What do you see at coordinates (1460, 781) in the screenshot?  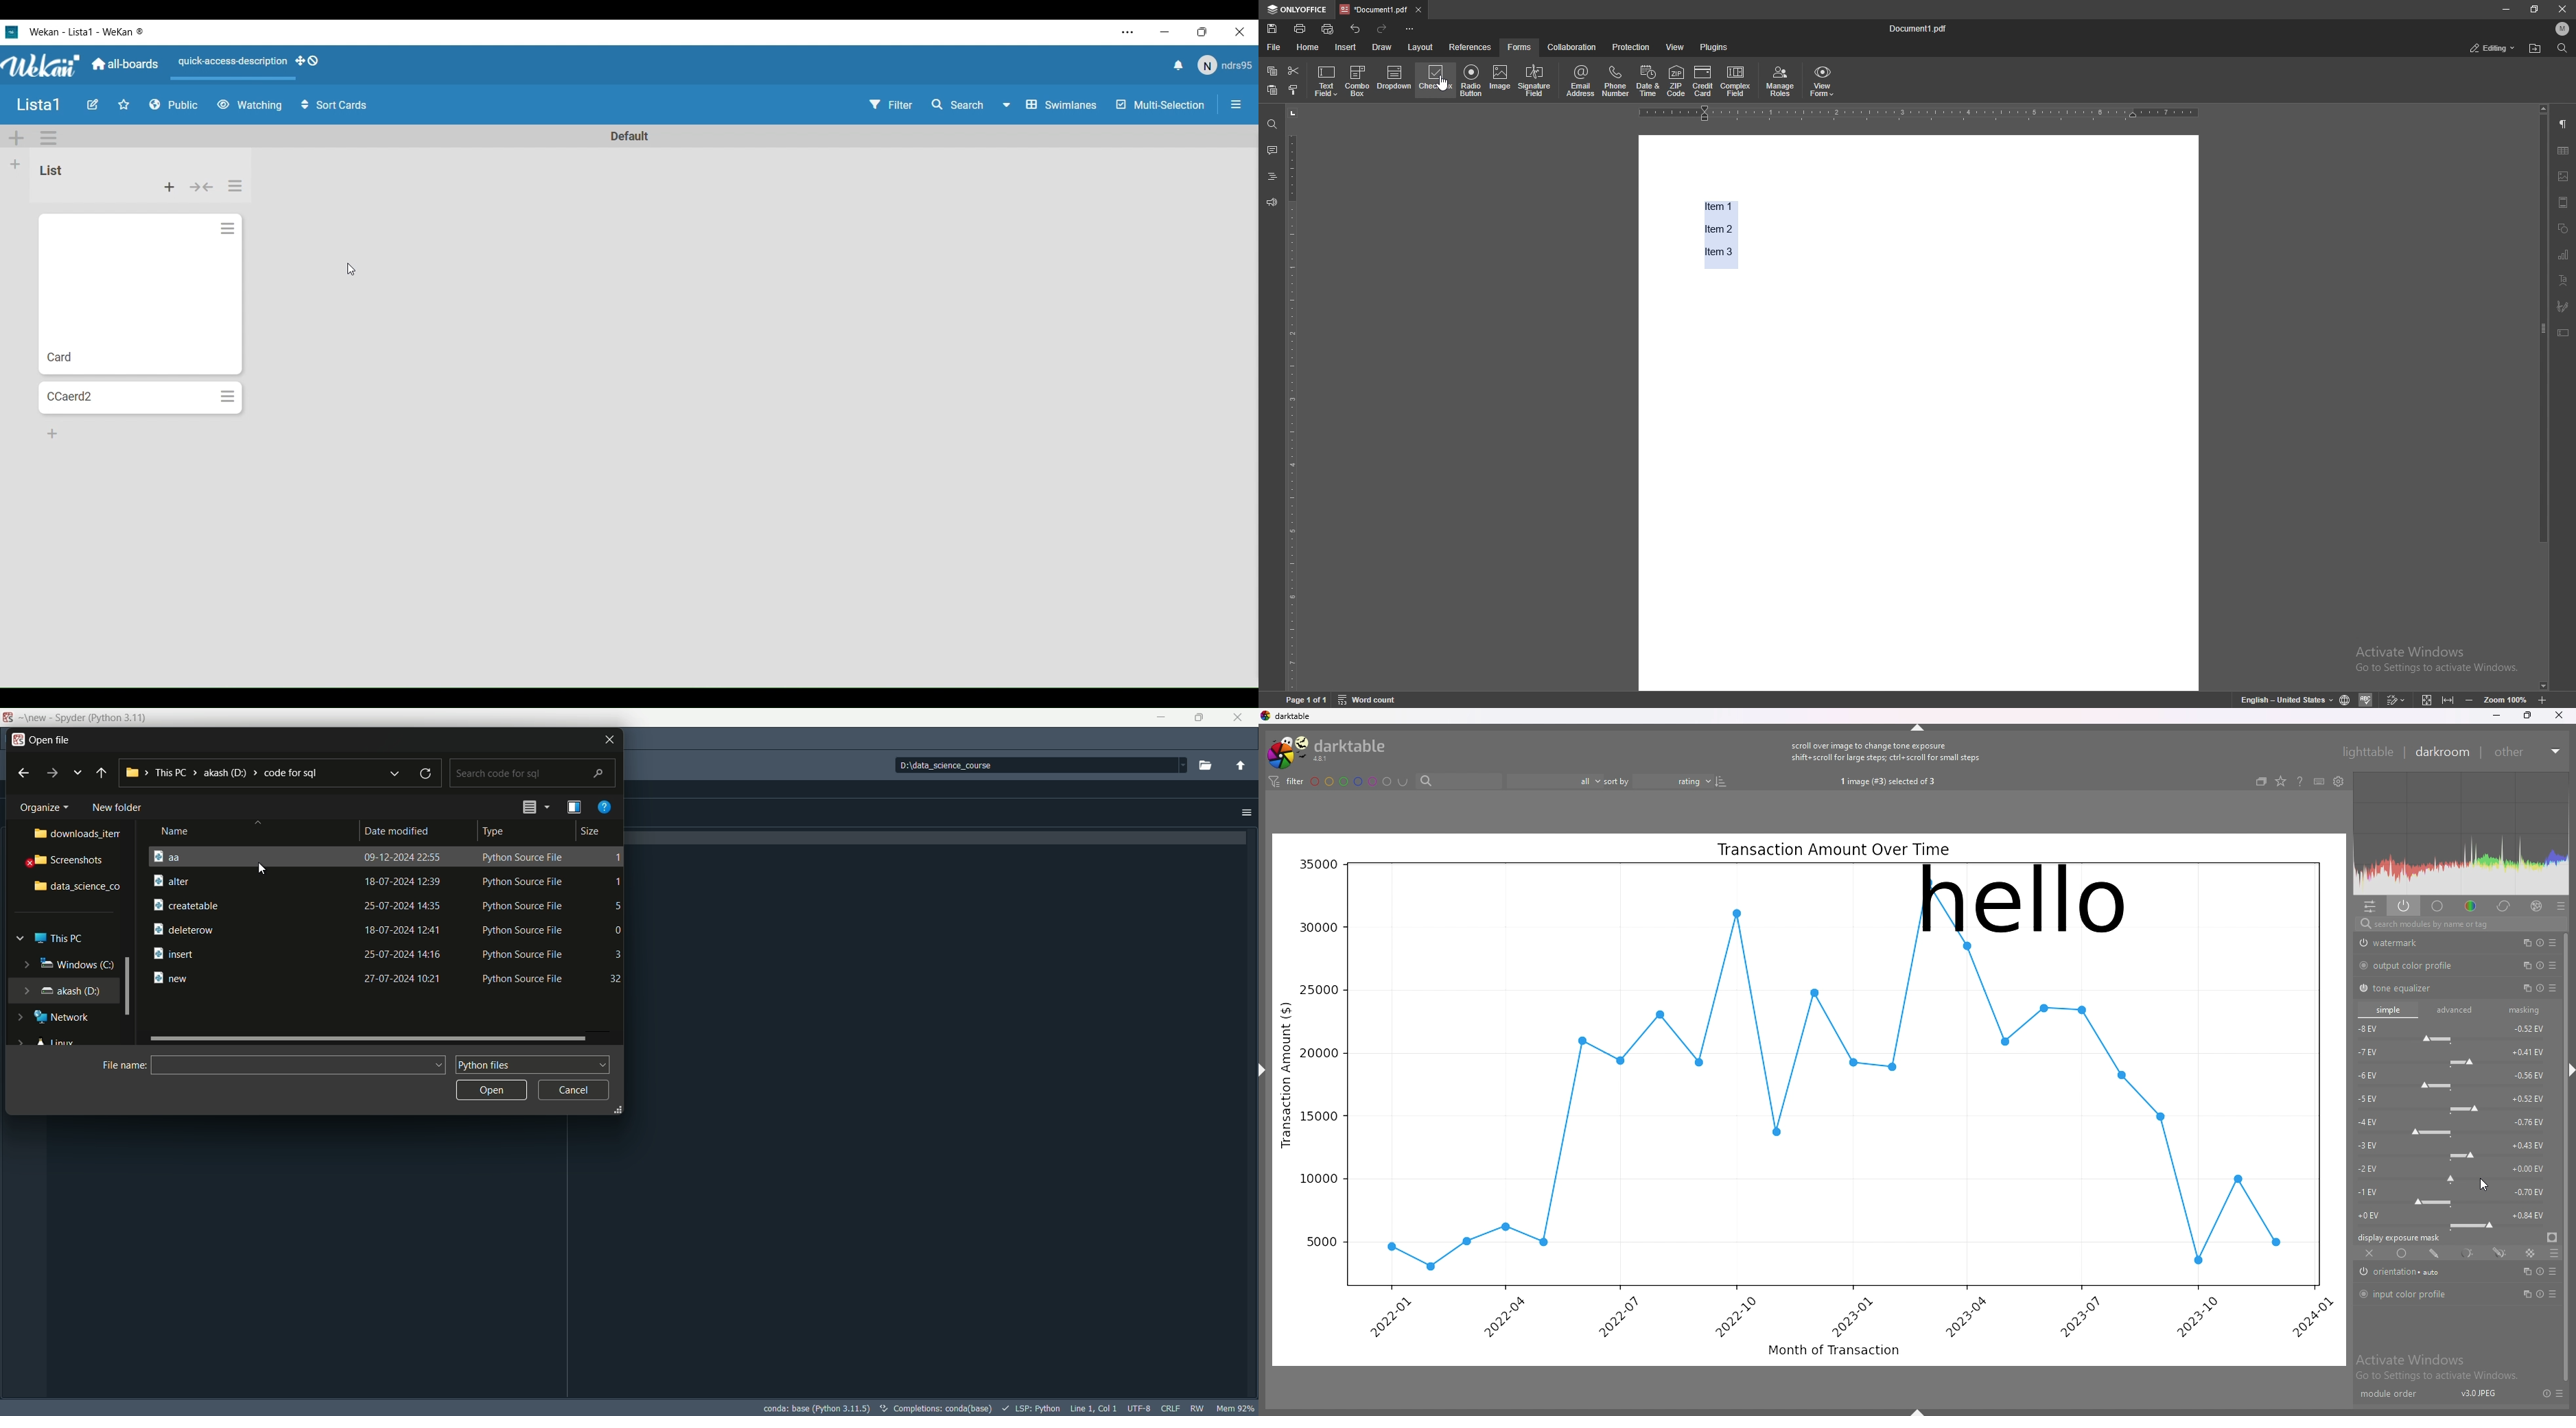 I see `search bar` at bounding box center [1460, 781].